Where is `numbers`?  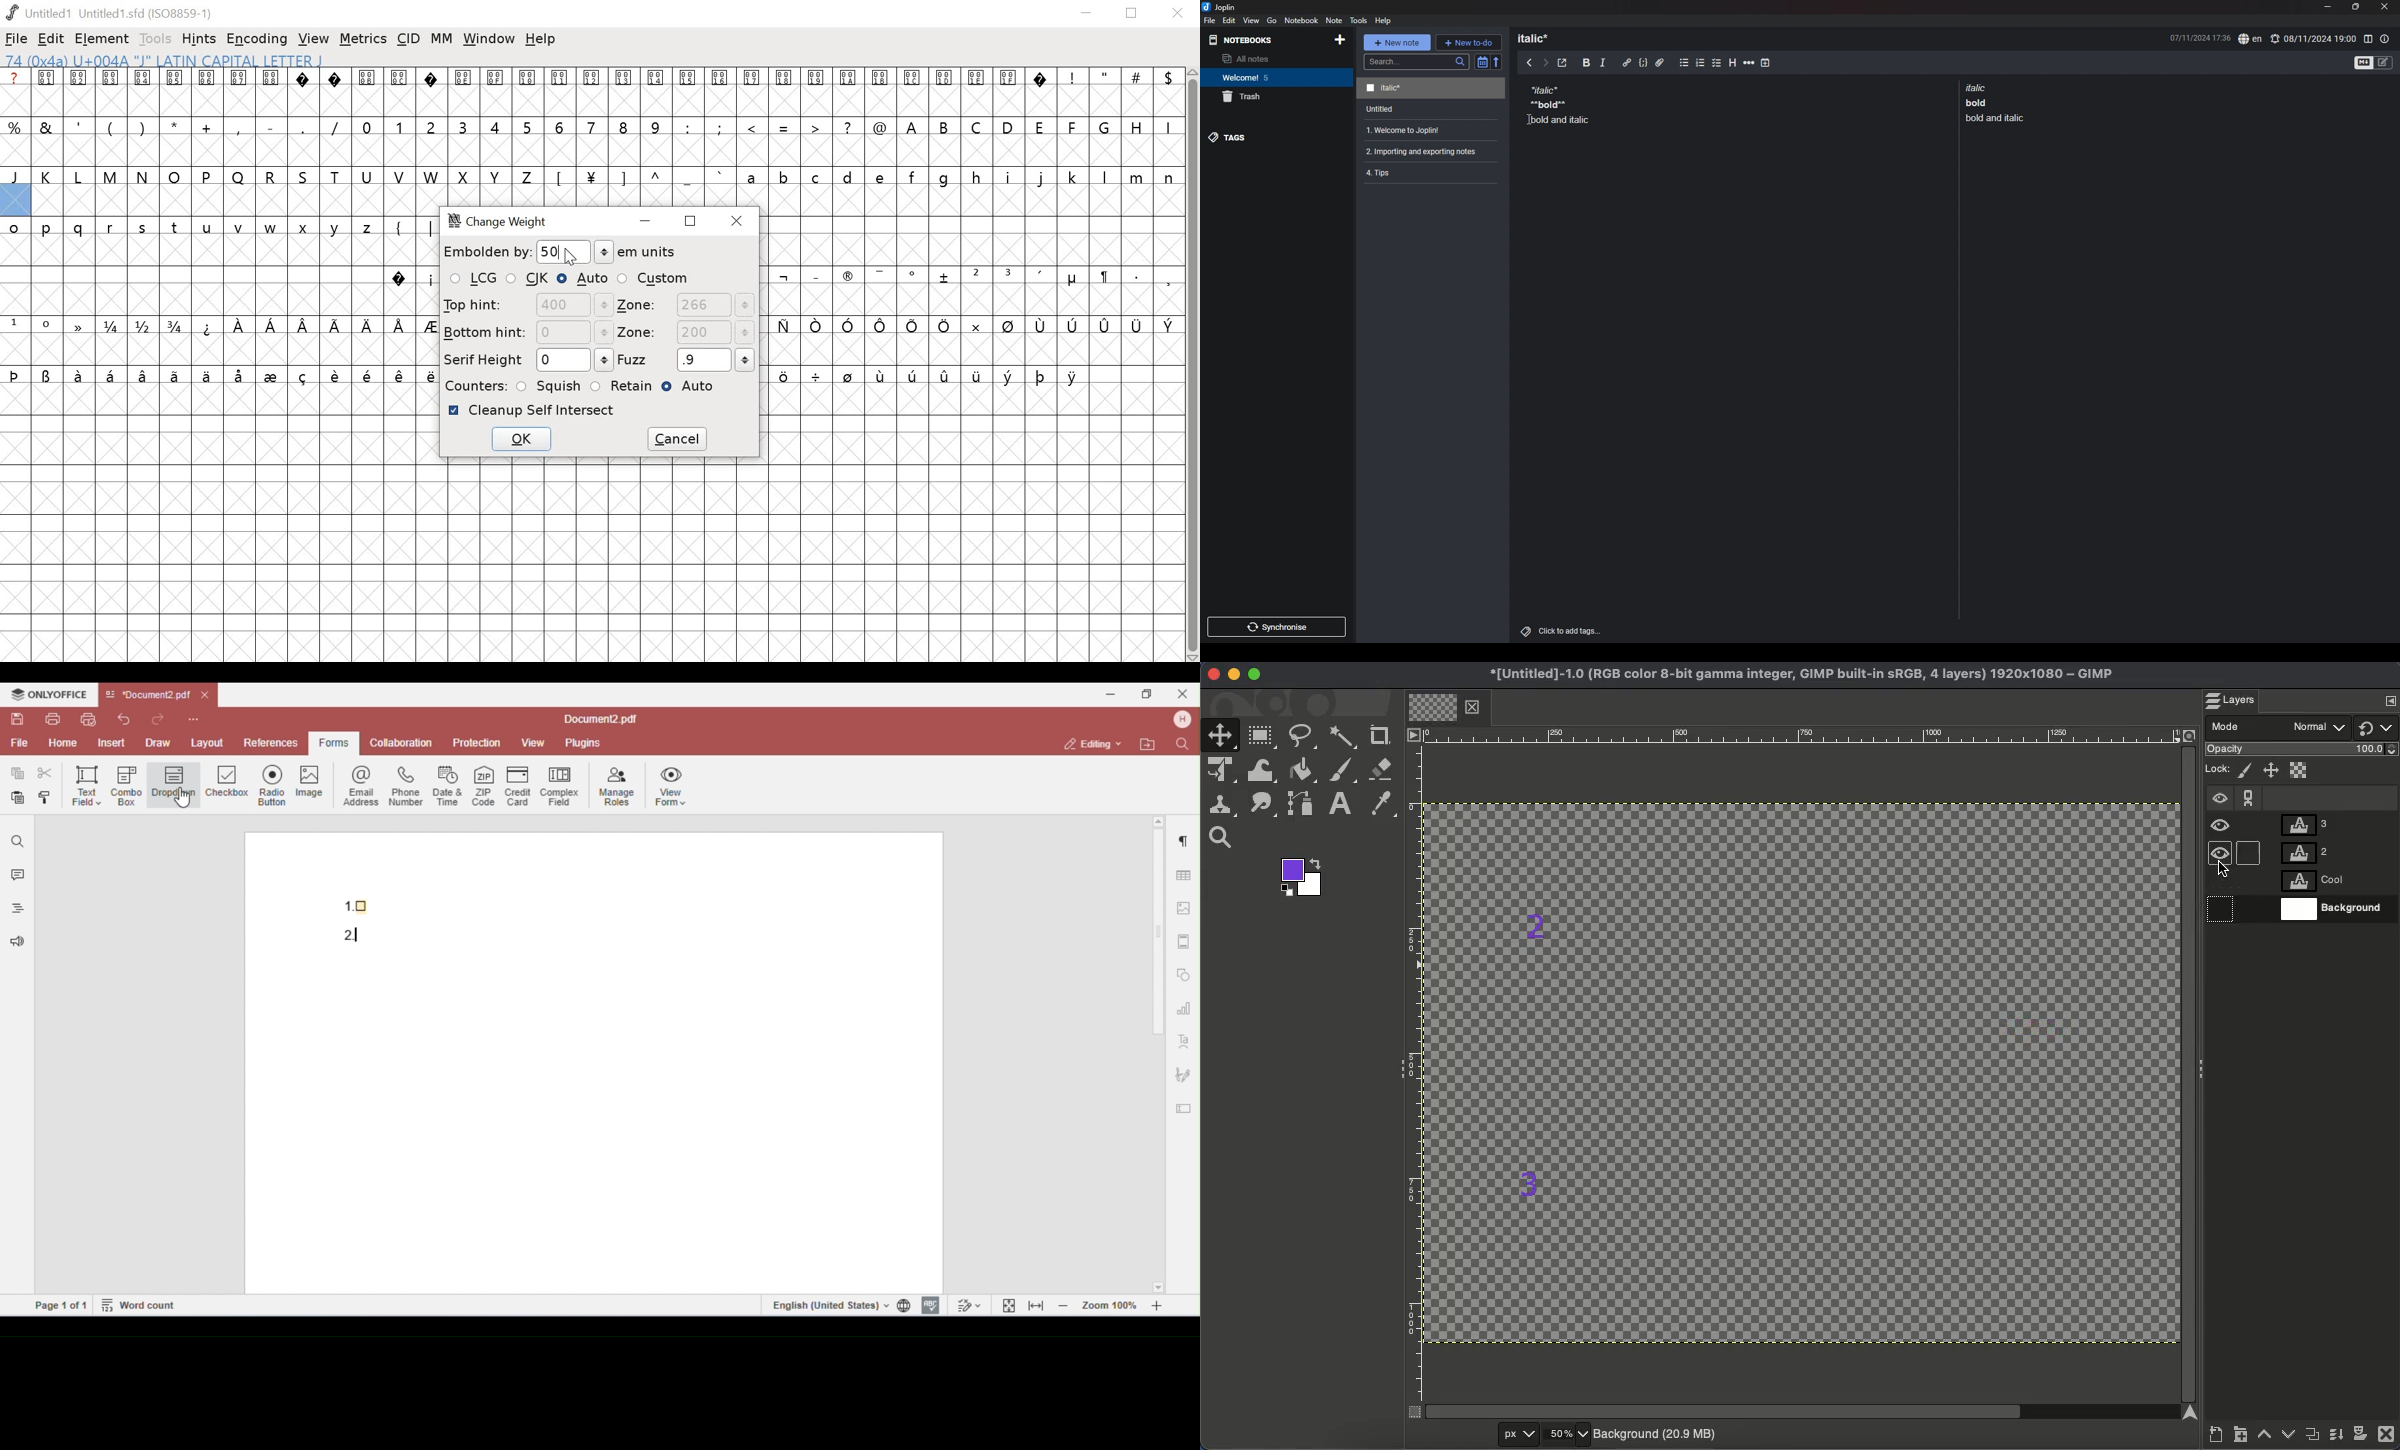 numbers is located at coordinates (510, 126).